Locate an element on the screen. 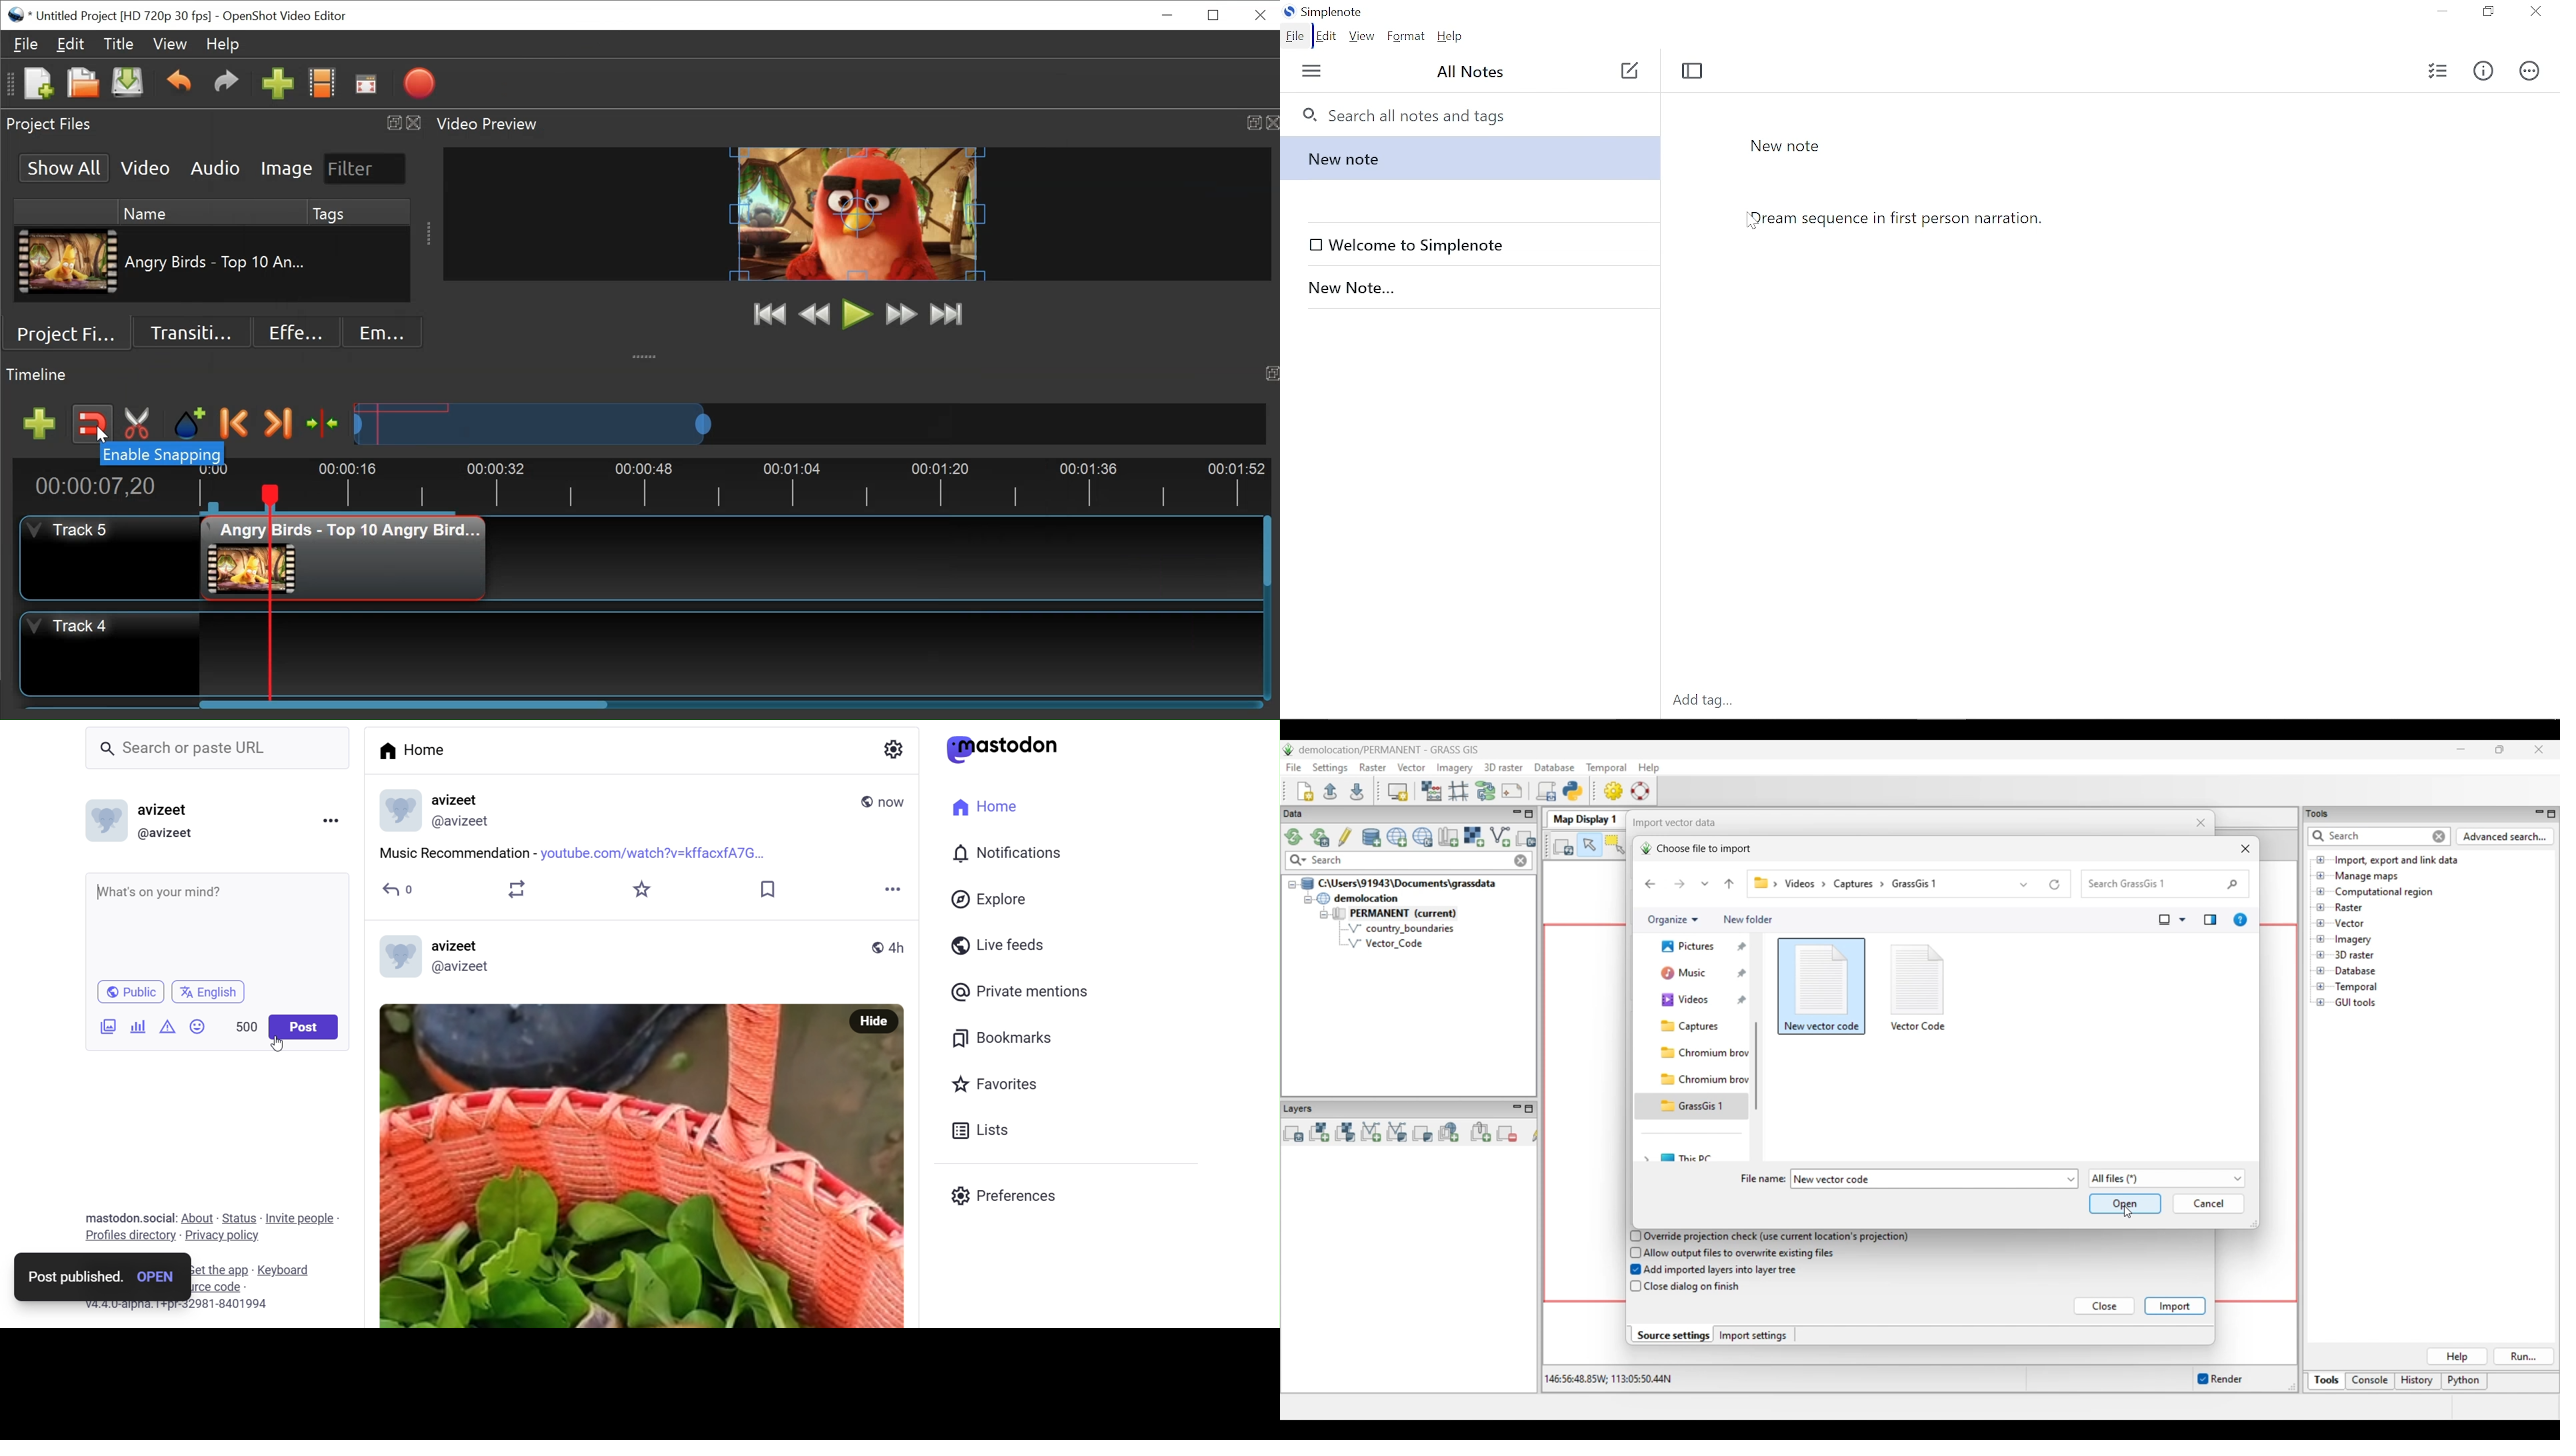  more is located at coordinates (891, 892).